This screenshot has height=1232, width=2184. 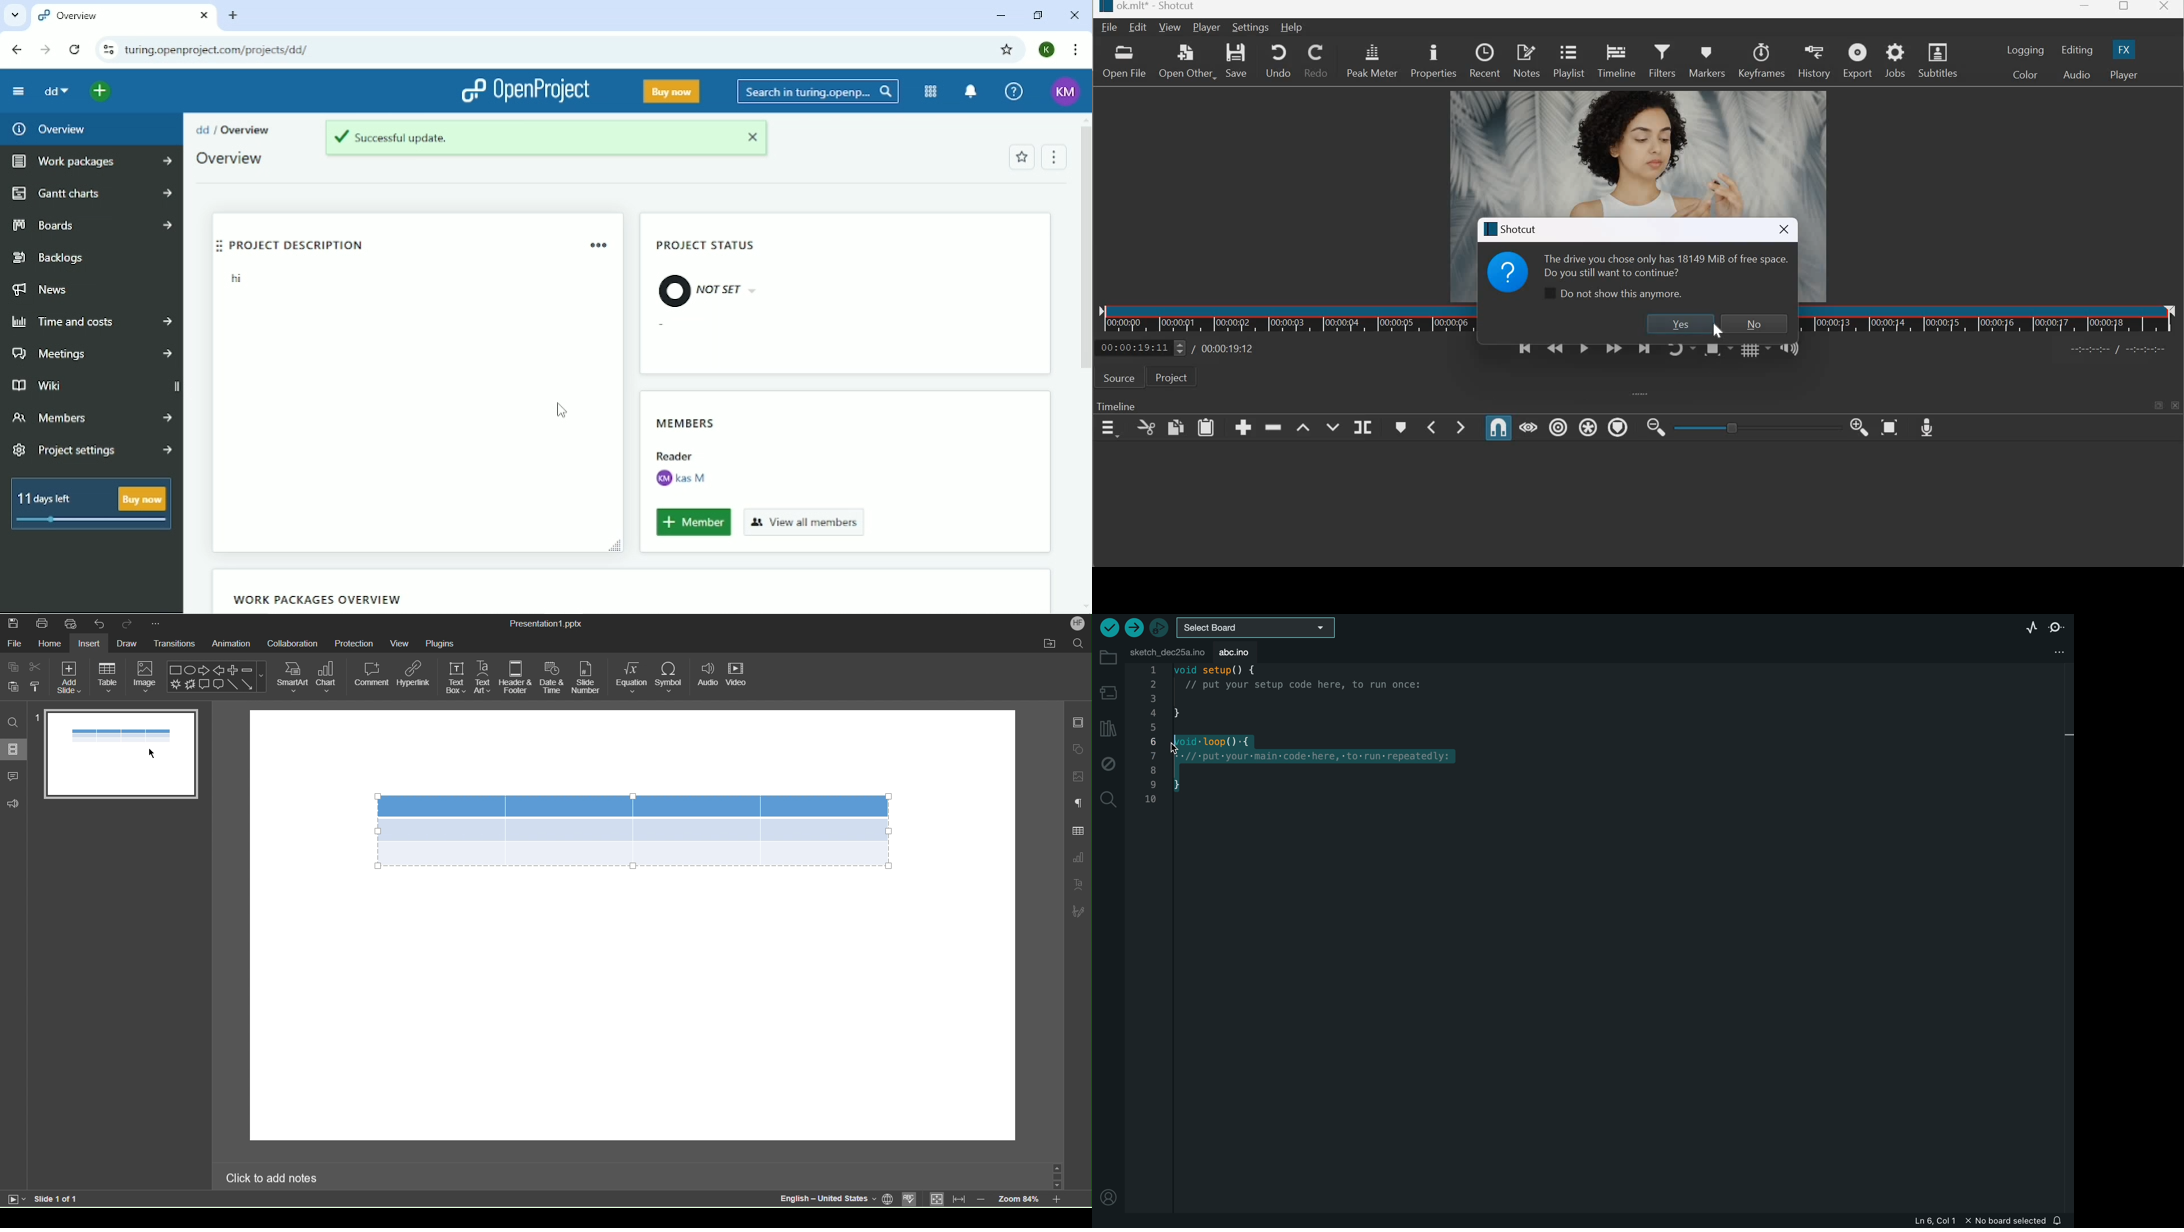 What do you see at coordinates (910, 1200) in the screenshot?
I see `Spellcheck` at bounding box center [910, 1200].